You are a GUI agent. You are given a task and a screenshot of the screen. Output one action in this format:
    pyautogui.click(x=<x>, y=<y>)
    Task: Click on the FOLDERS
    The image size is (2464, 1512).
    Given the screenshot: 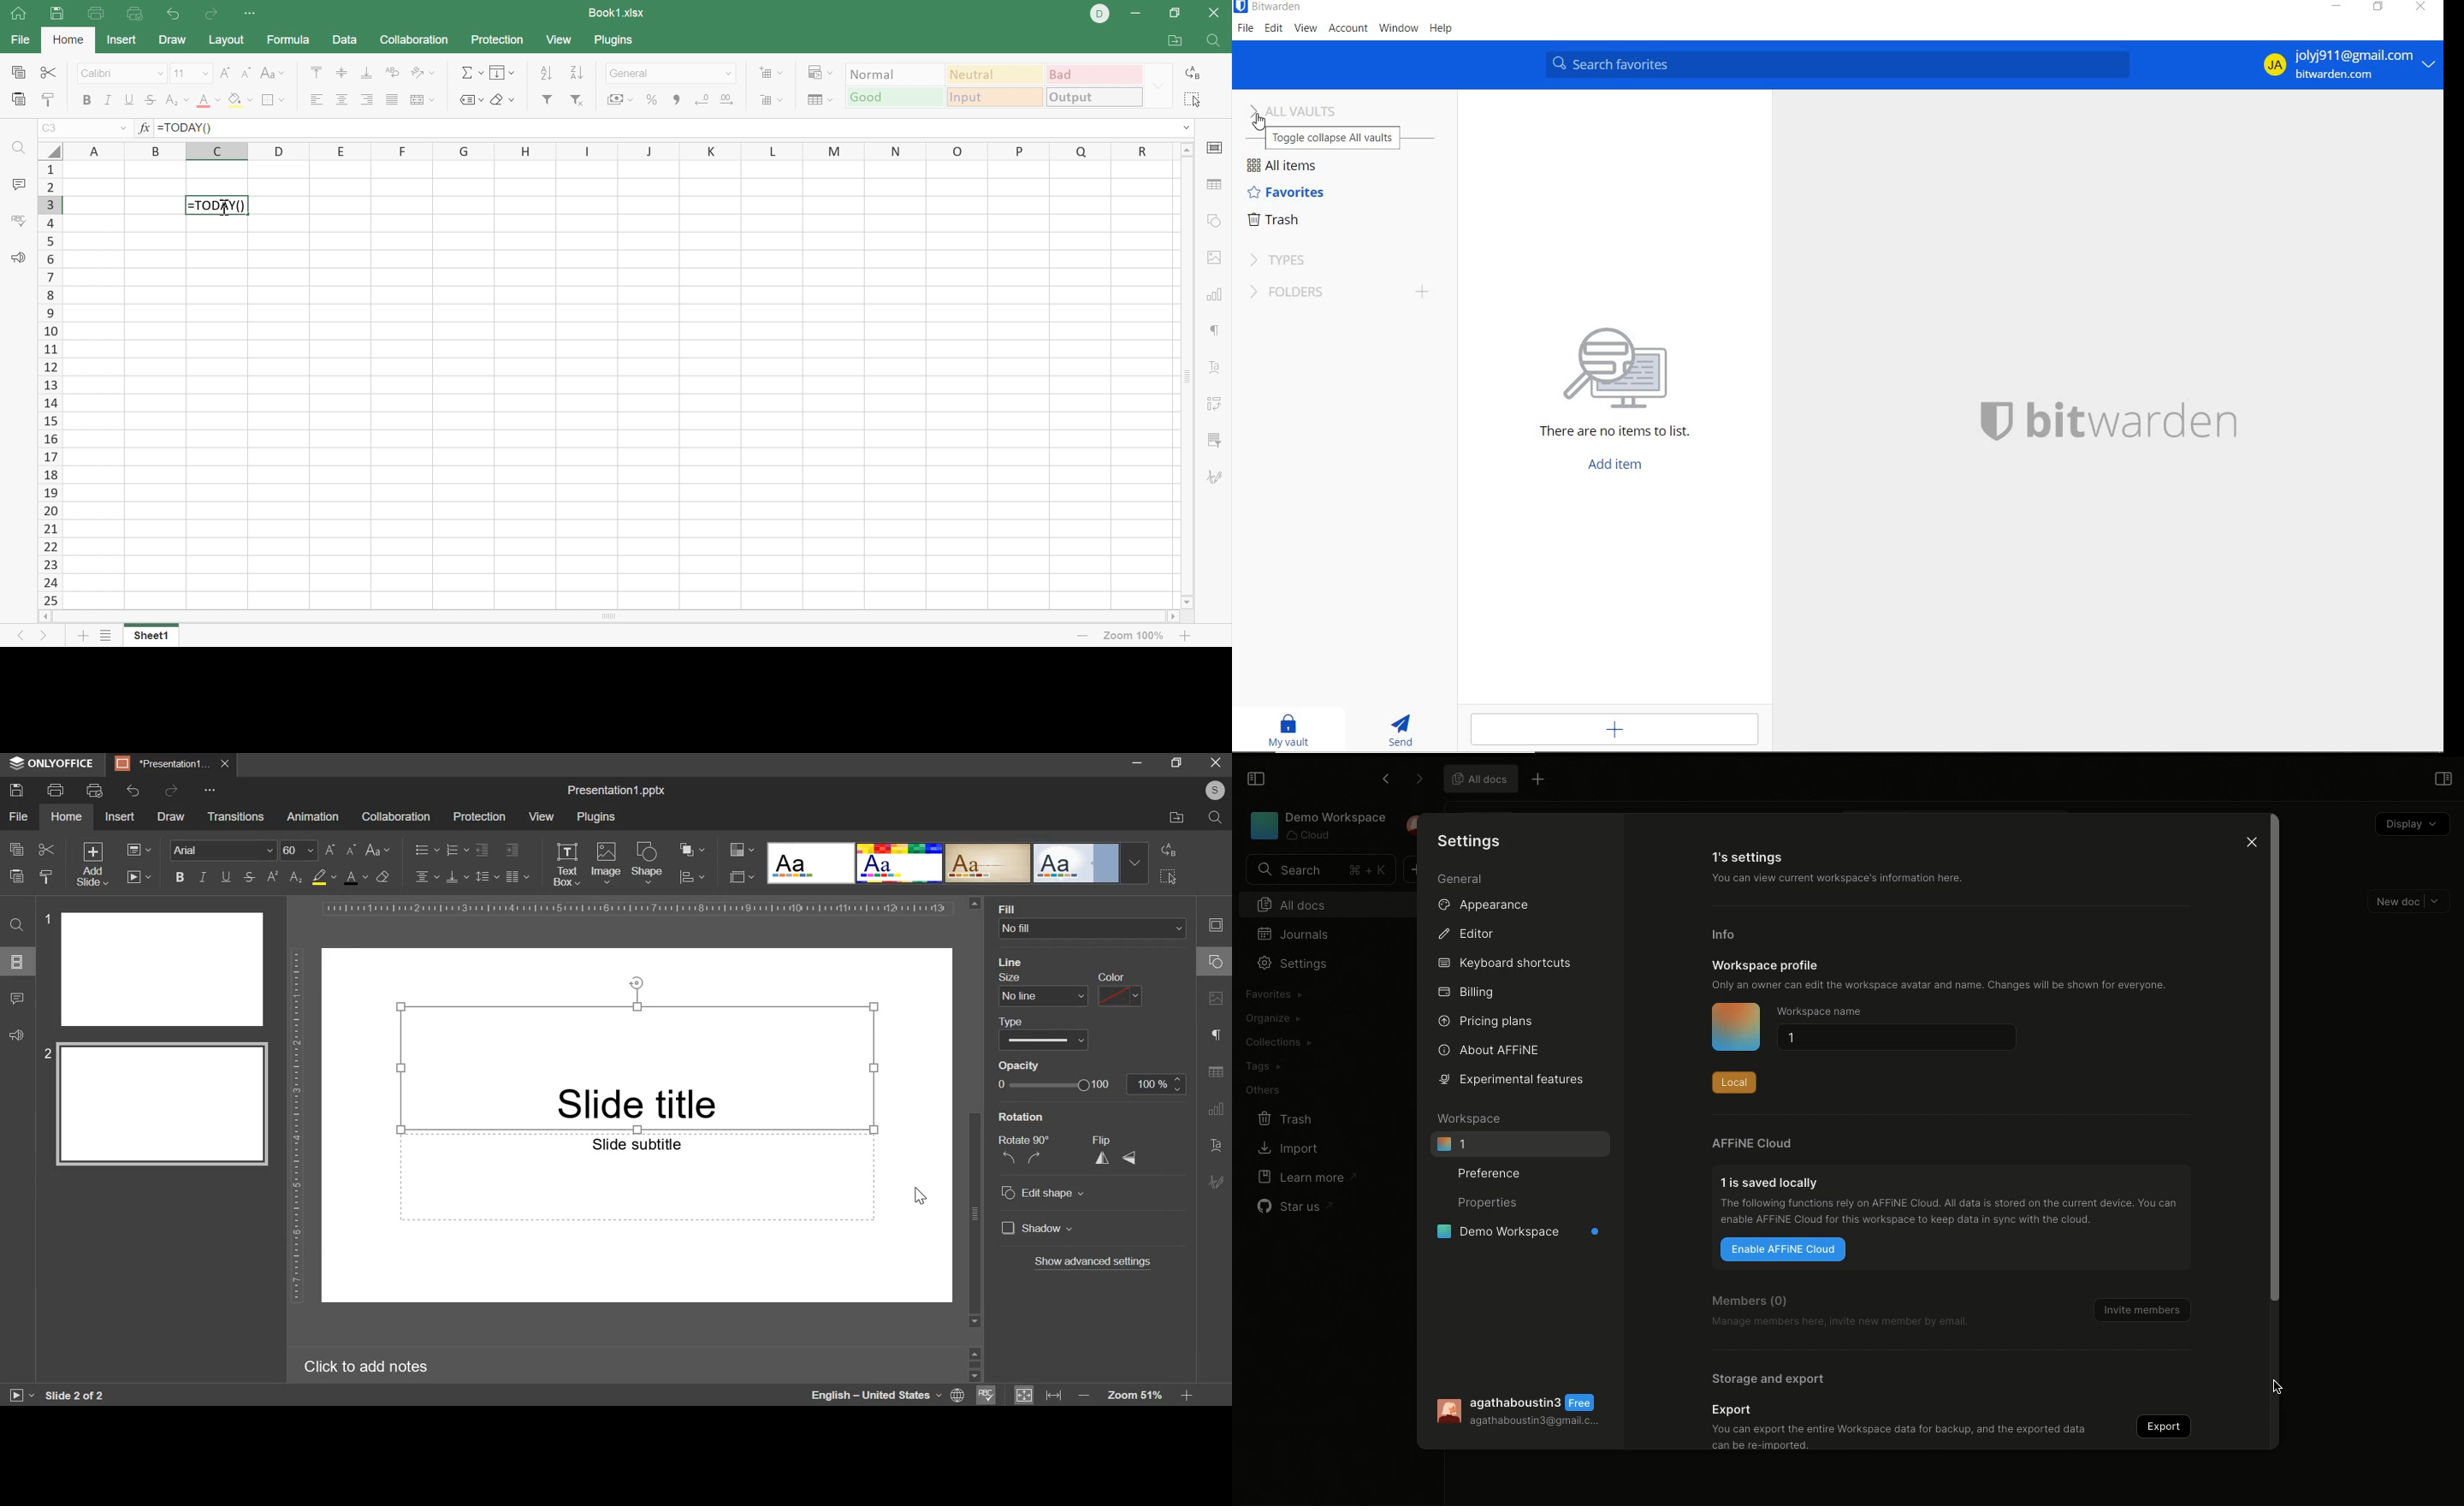 What is the action you would take?
    pyautogui.click(x=1318, y=295)
    